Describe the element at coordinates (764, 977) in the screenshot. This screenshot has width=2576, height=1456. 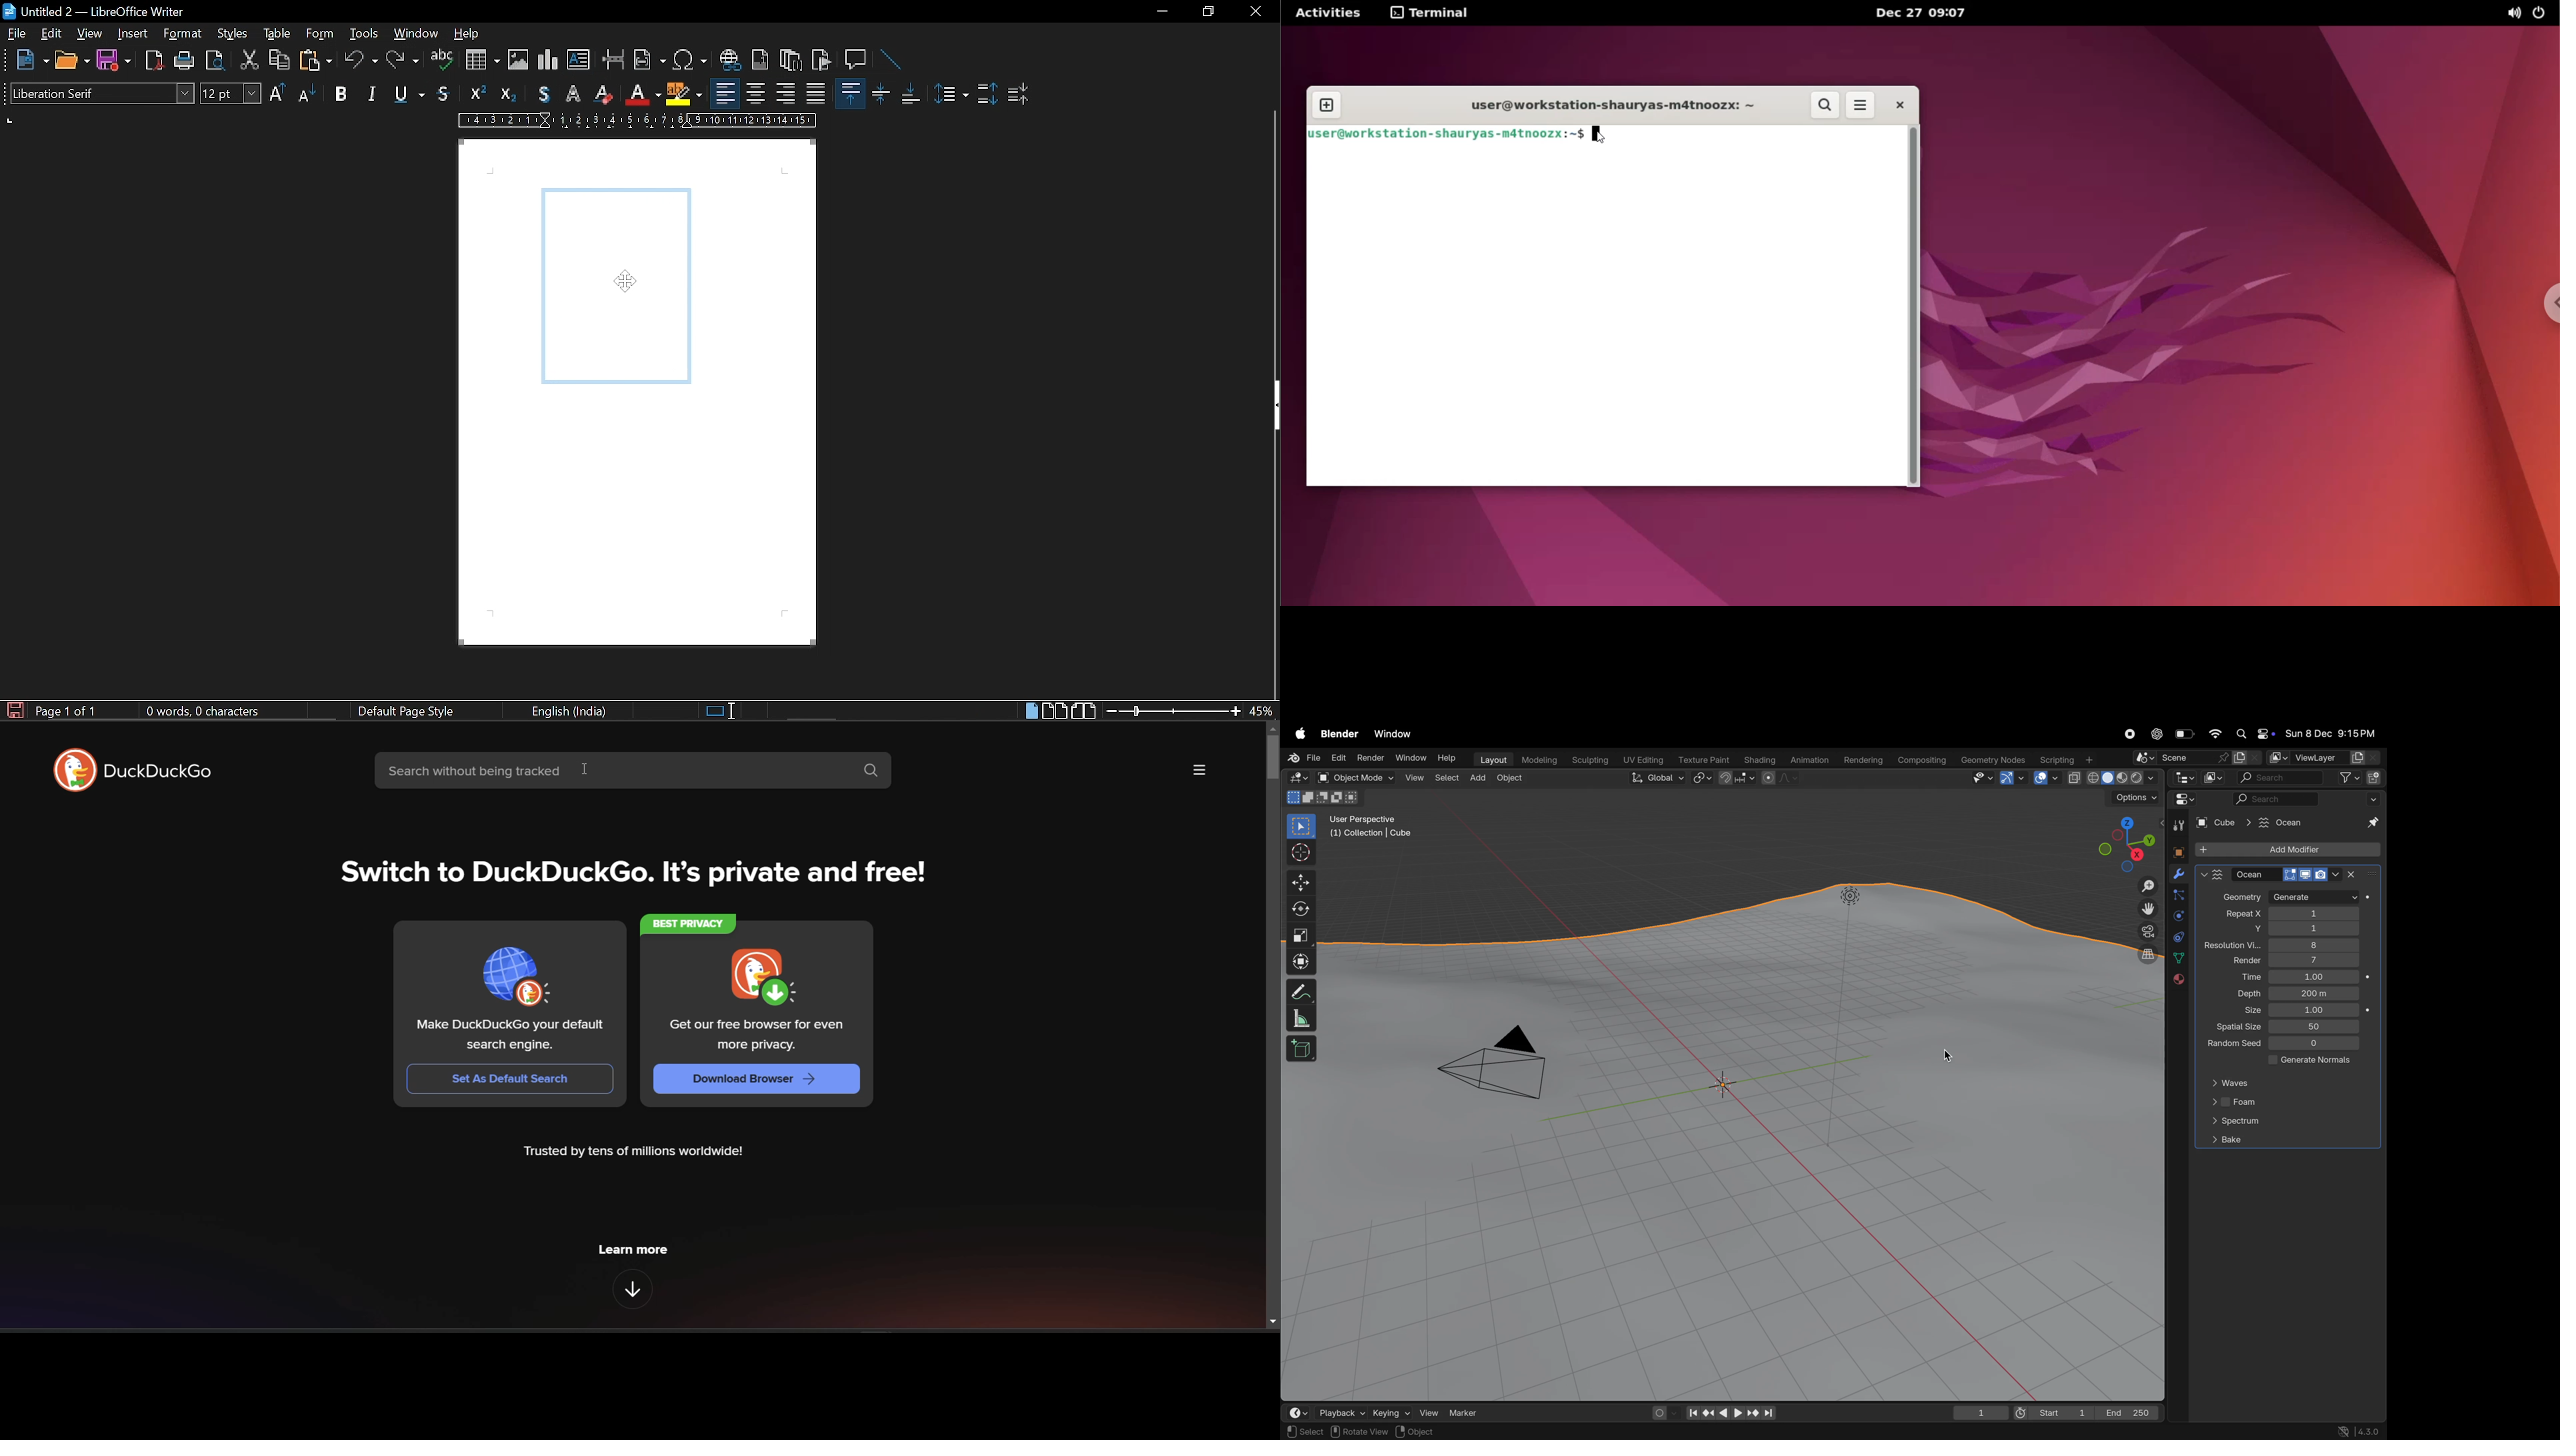
I see `Indicates download browser` at that location.